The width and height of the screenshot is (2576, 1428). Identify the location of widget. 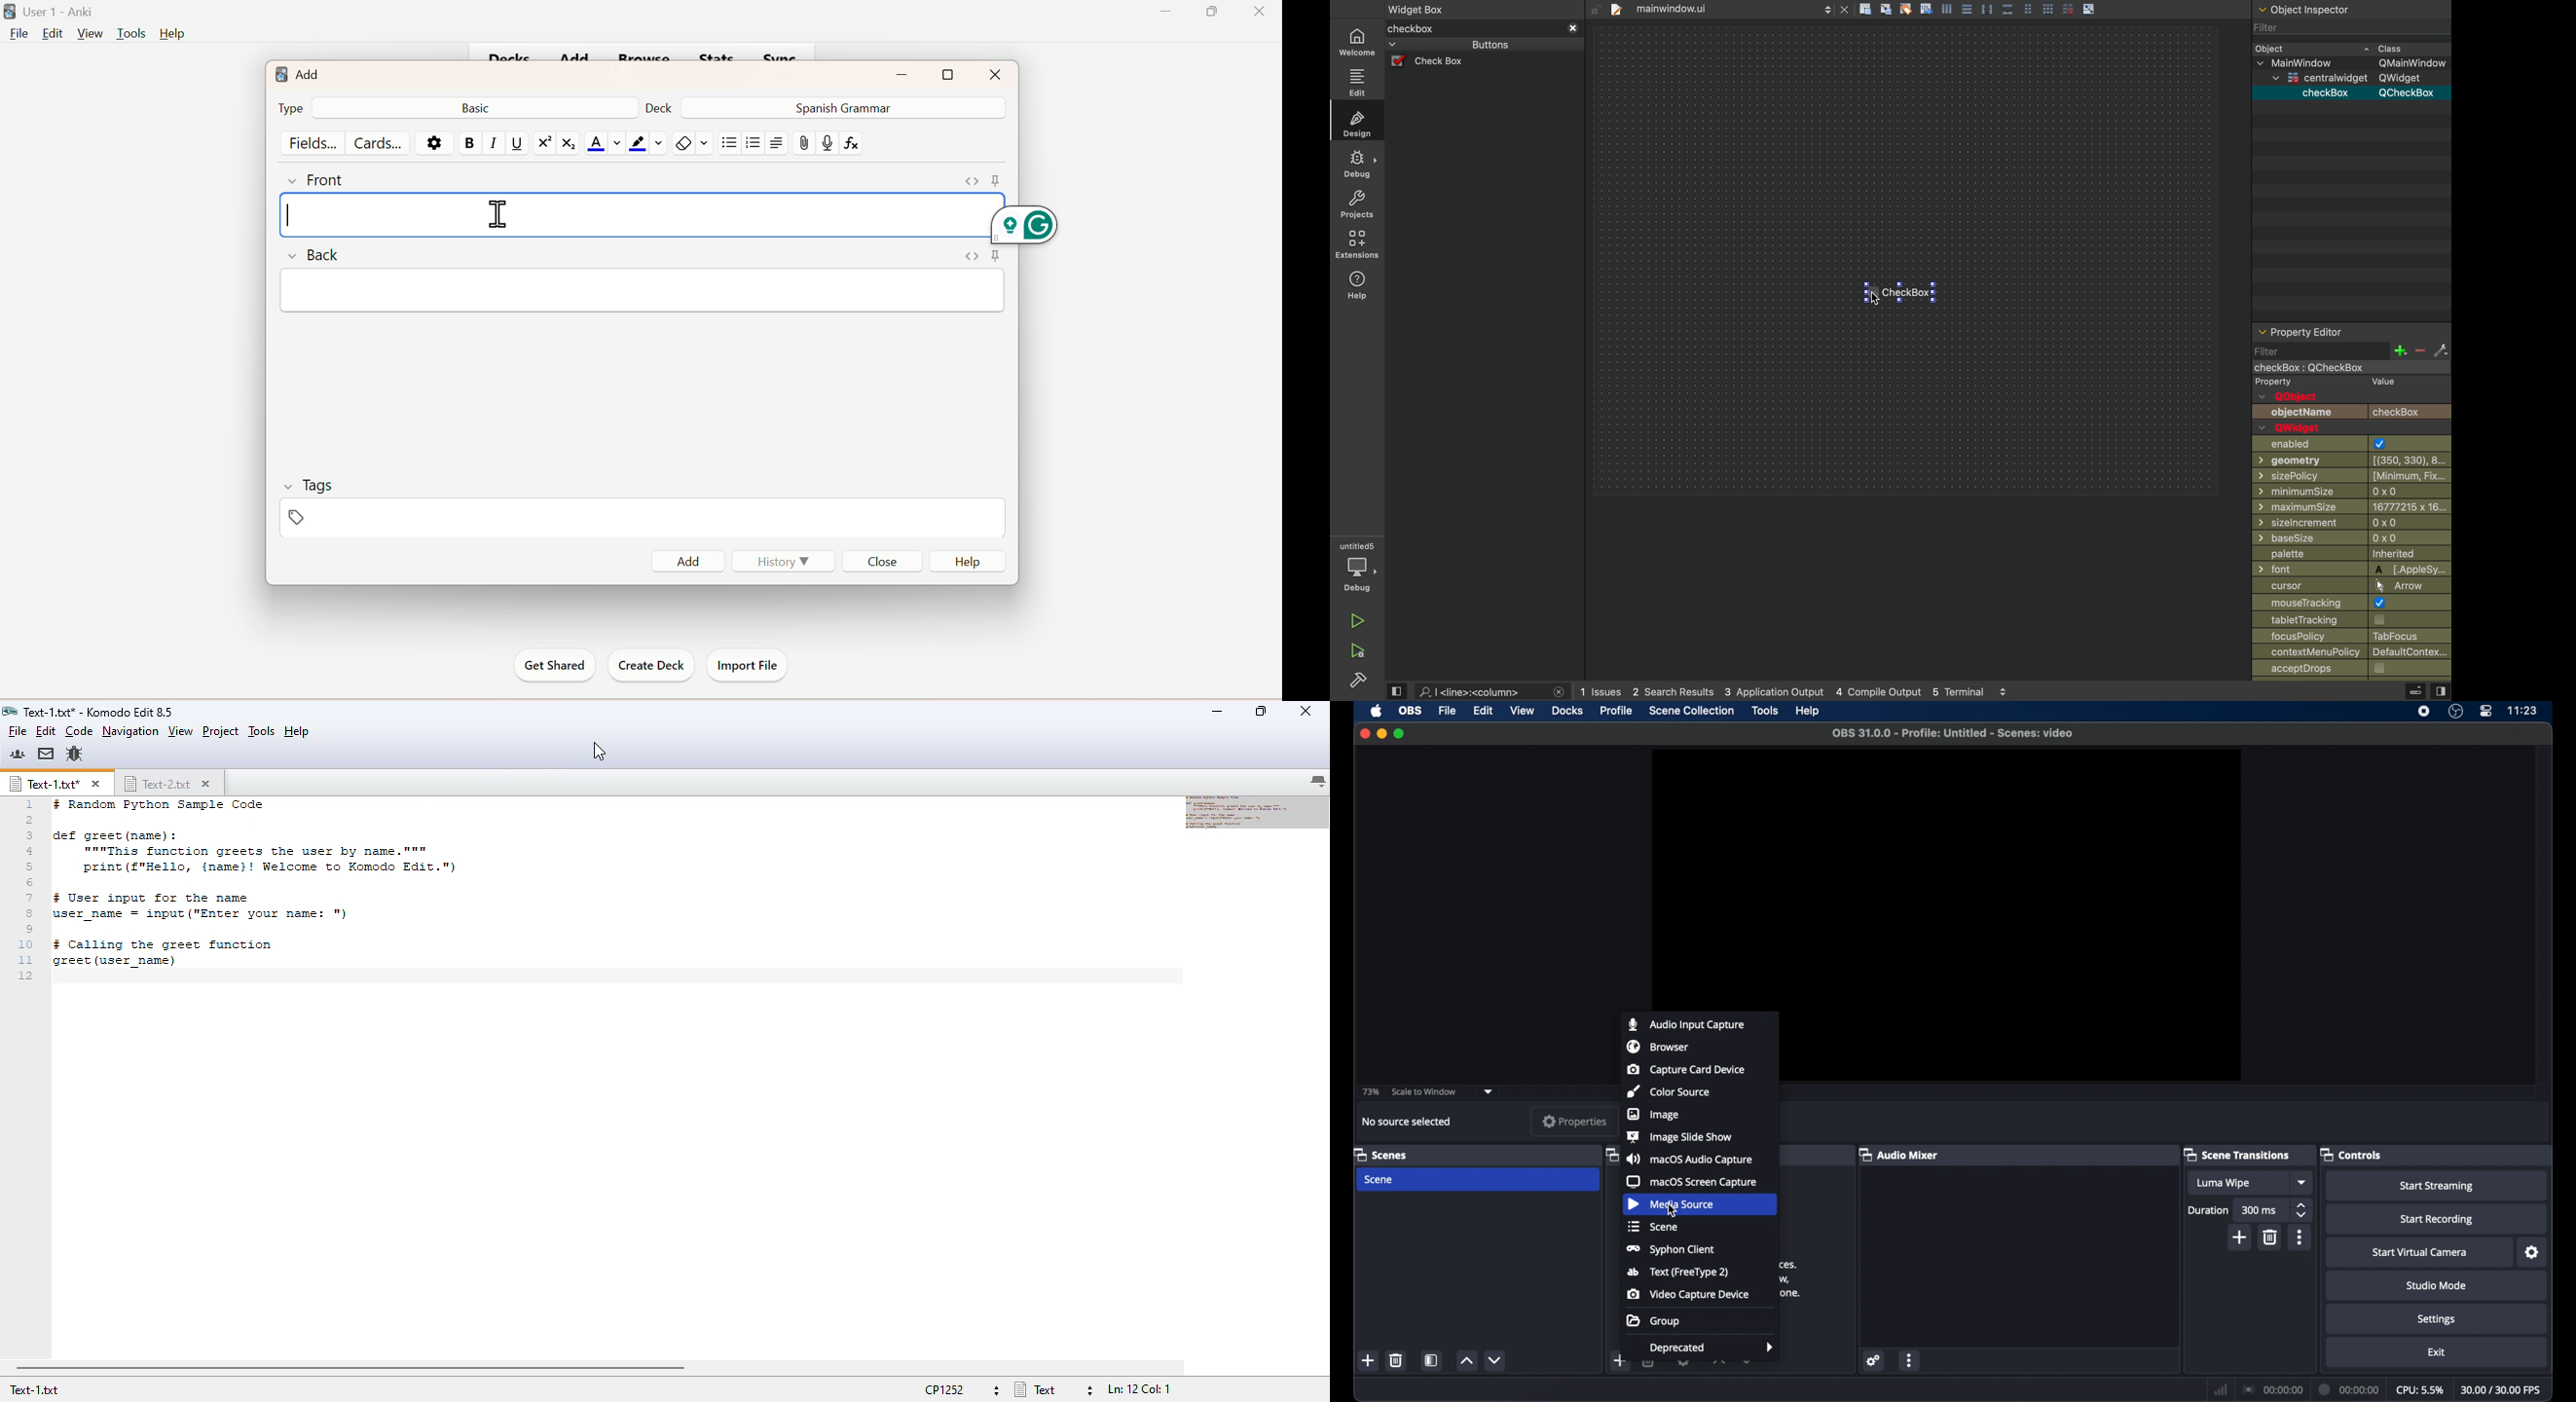
(2346, 78).